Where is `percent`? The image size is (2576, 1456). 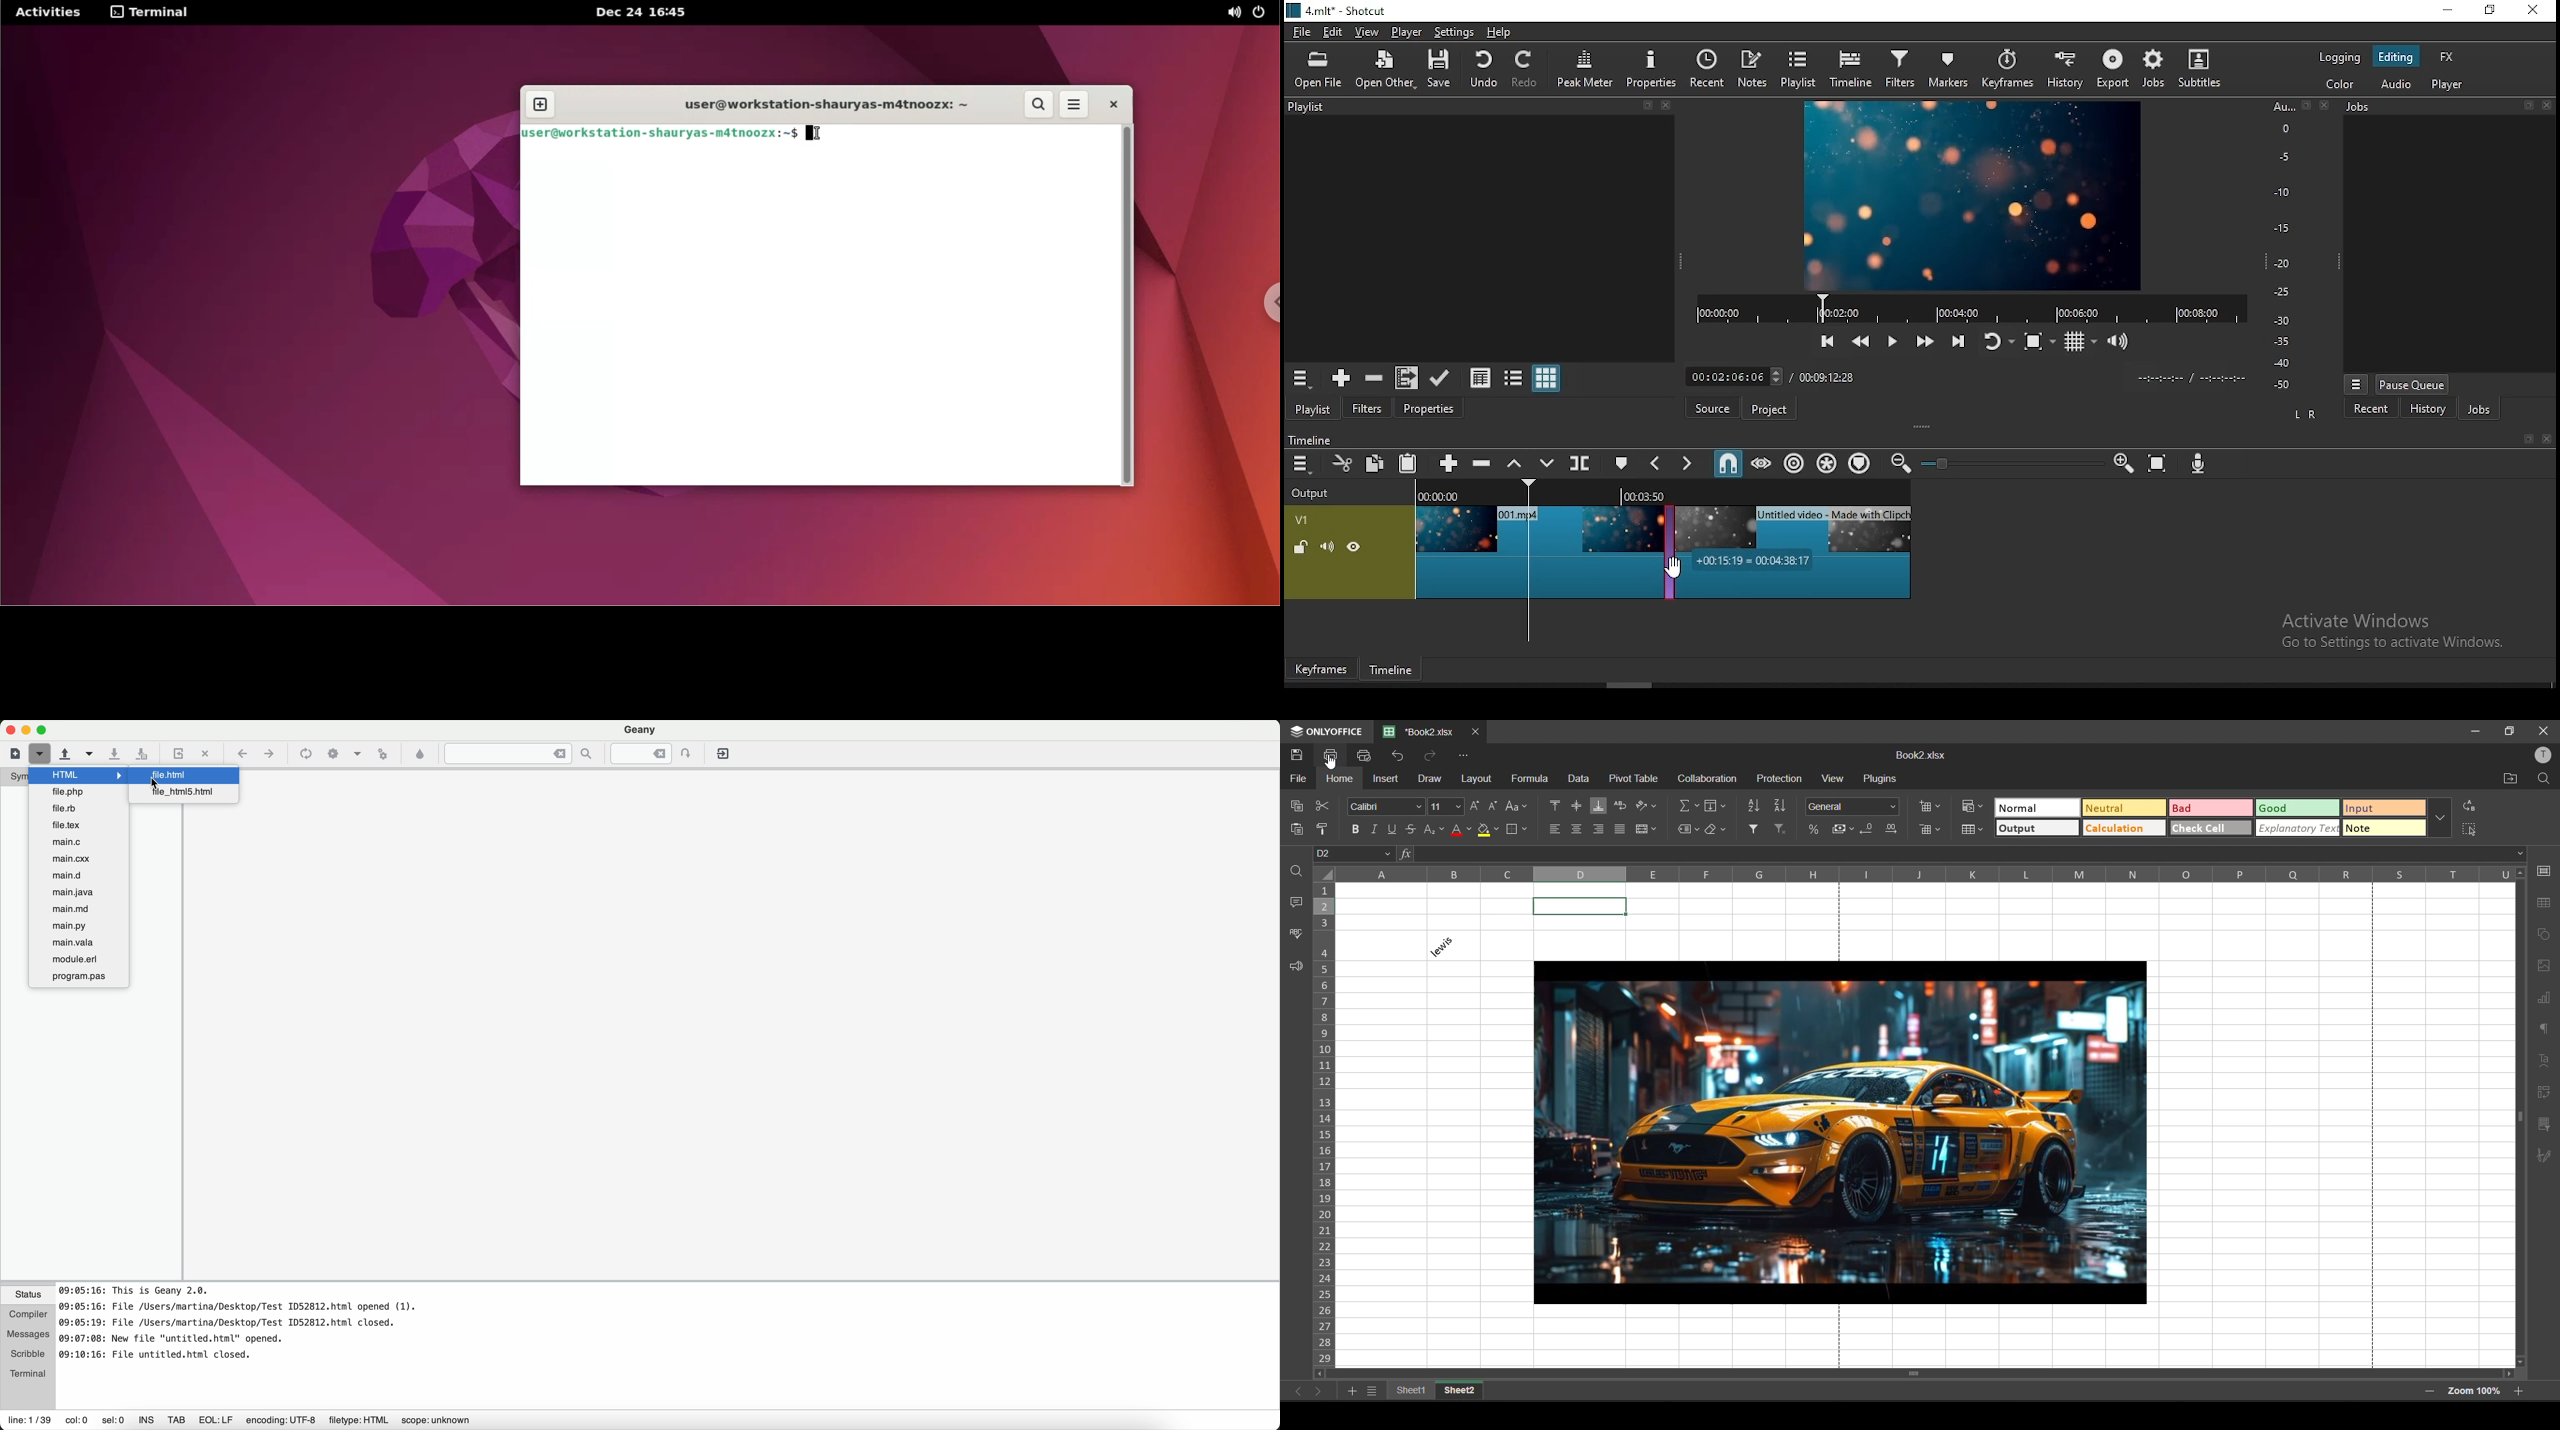 percent is located at coordinates (1815, 831).